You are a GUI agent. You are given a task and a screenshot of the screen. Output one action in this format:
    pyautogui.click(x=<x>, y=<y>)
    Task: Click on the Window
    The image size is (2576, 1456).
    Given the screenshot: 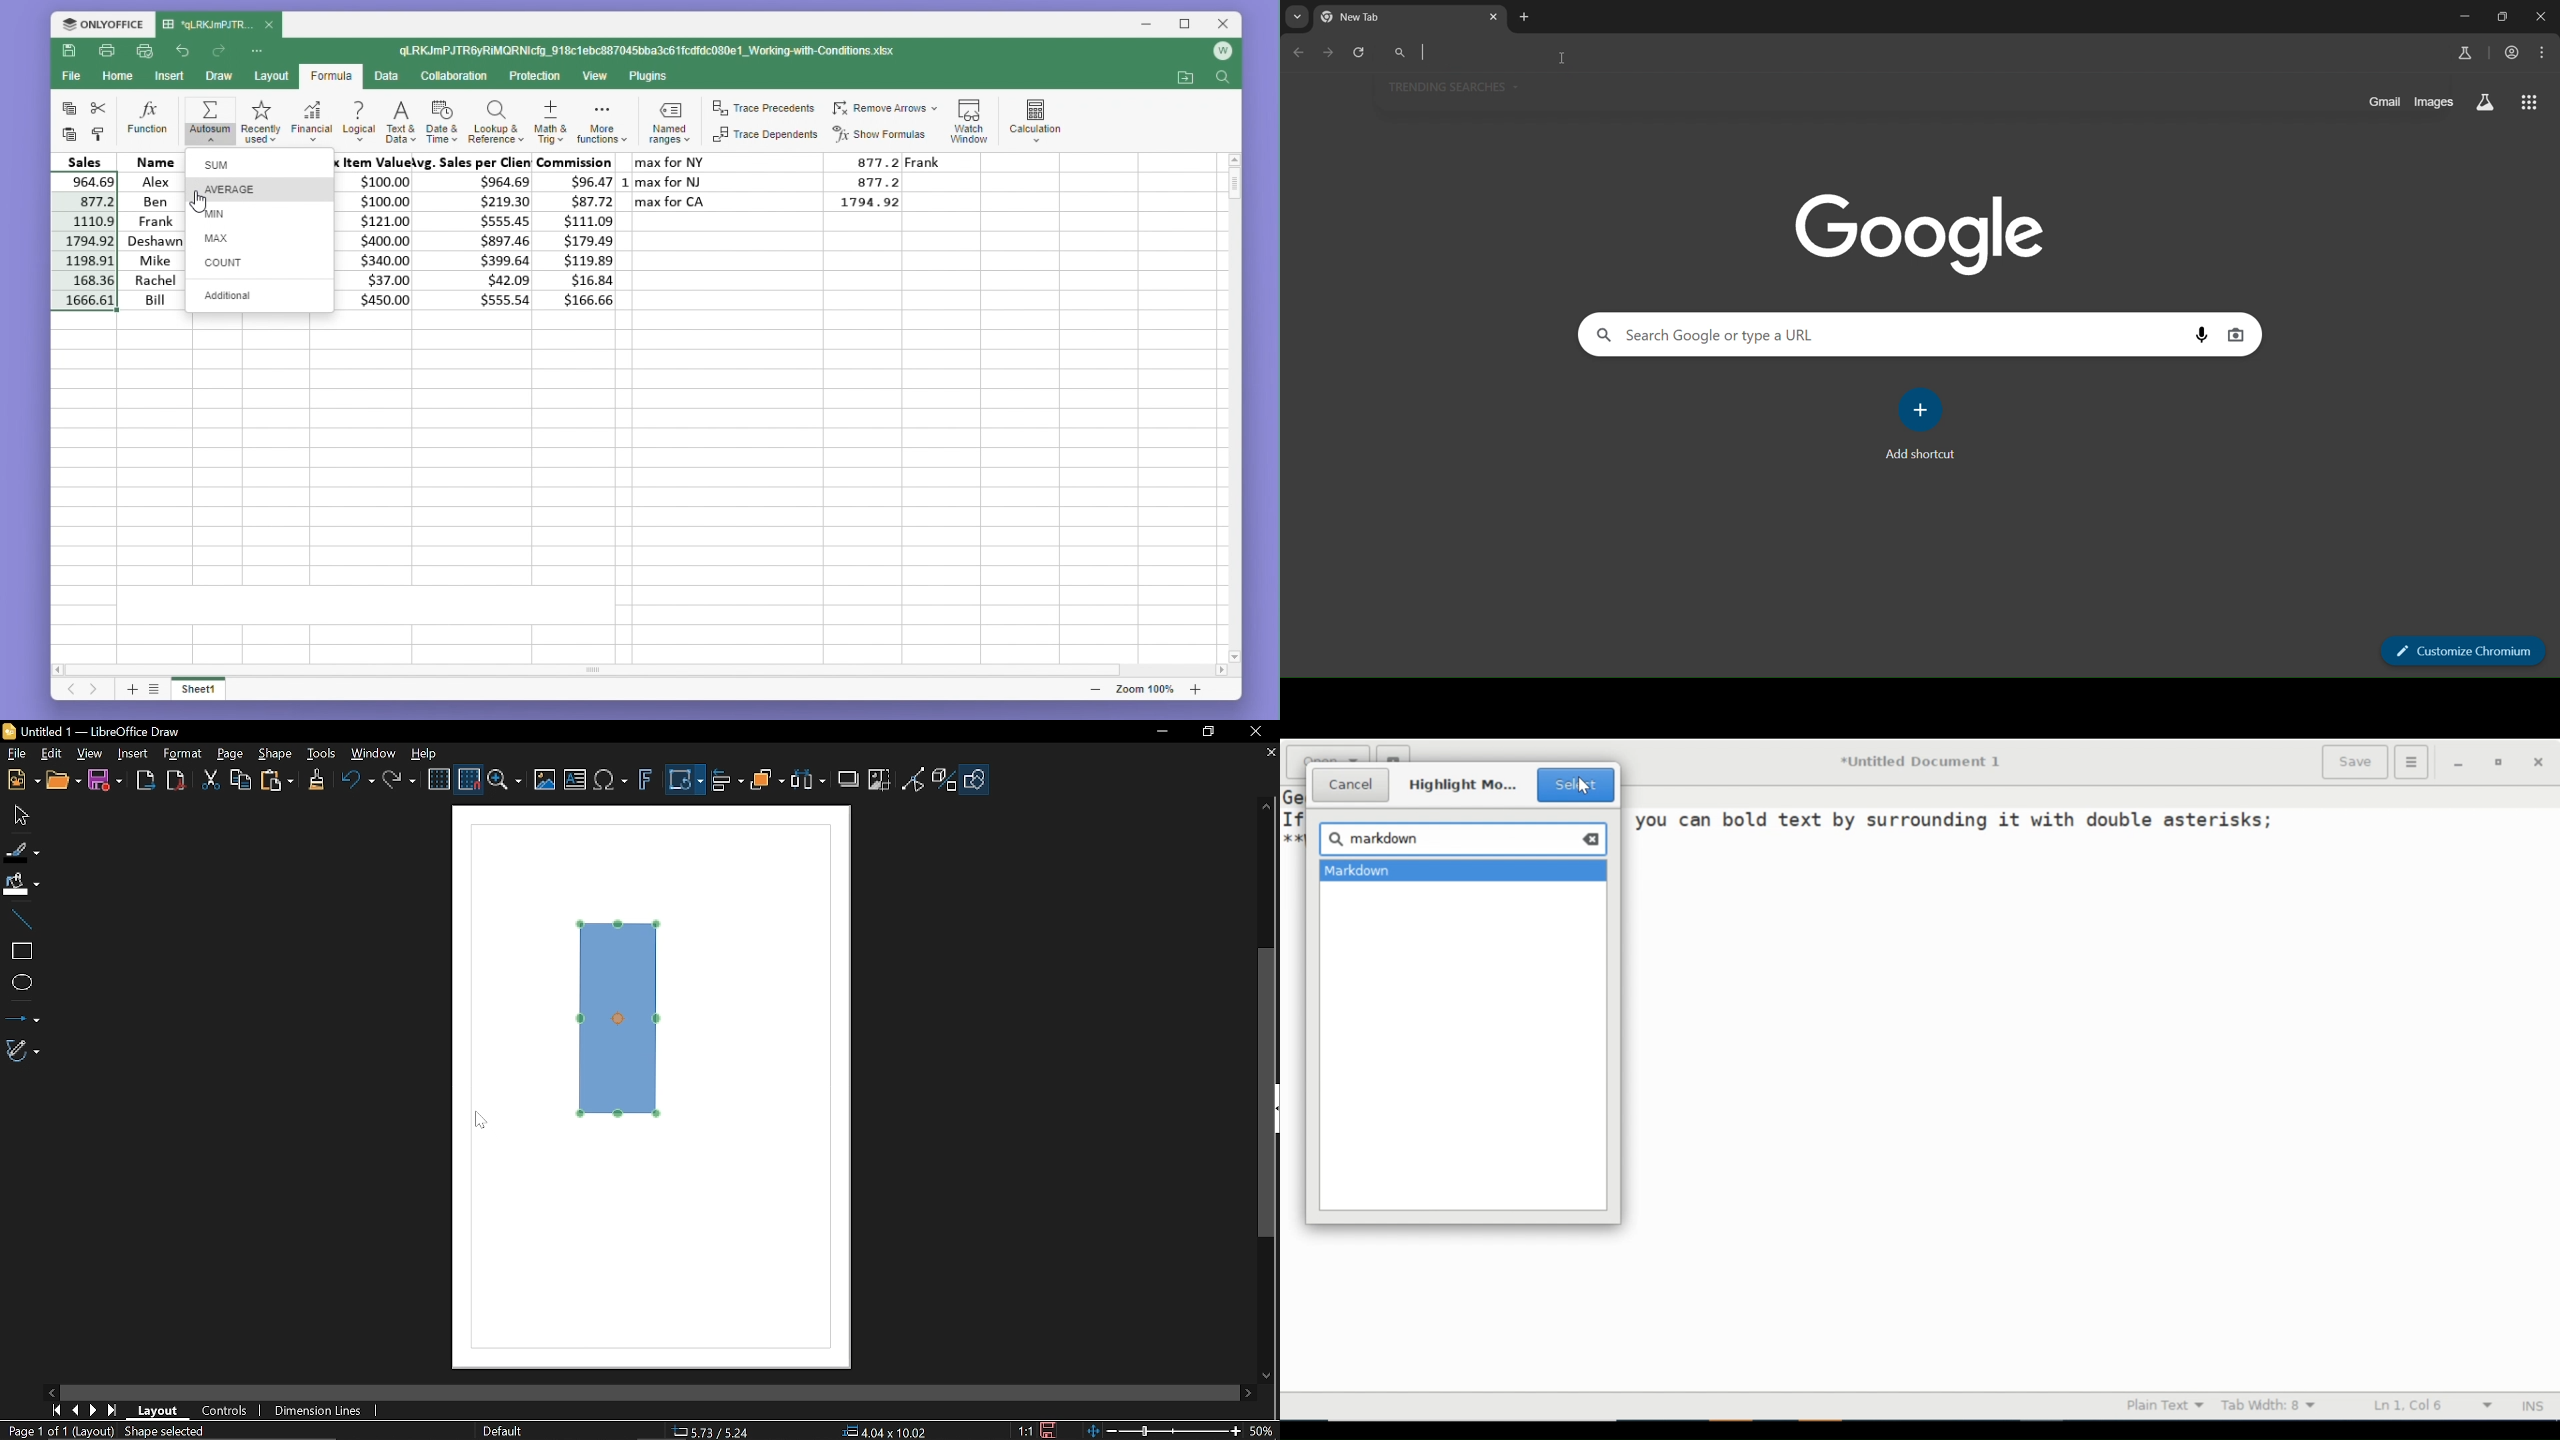 What is the action you would take?
    pyautogui.click(x=370, y=755)
    